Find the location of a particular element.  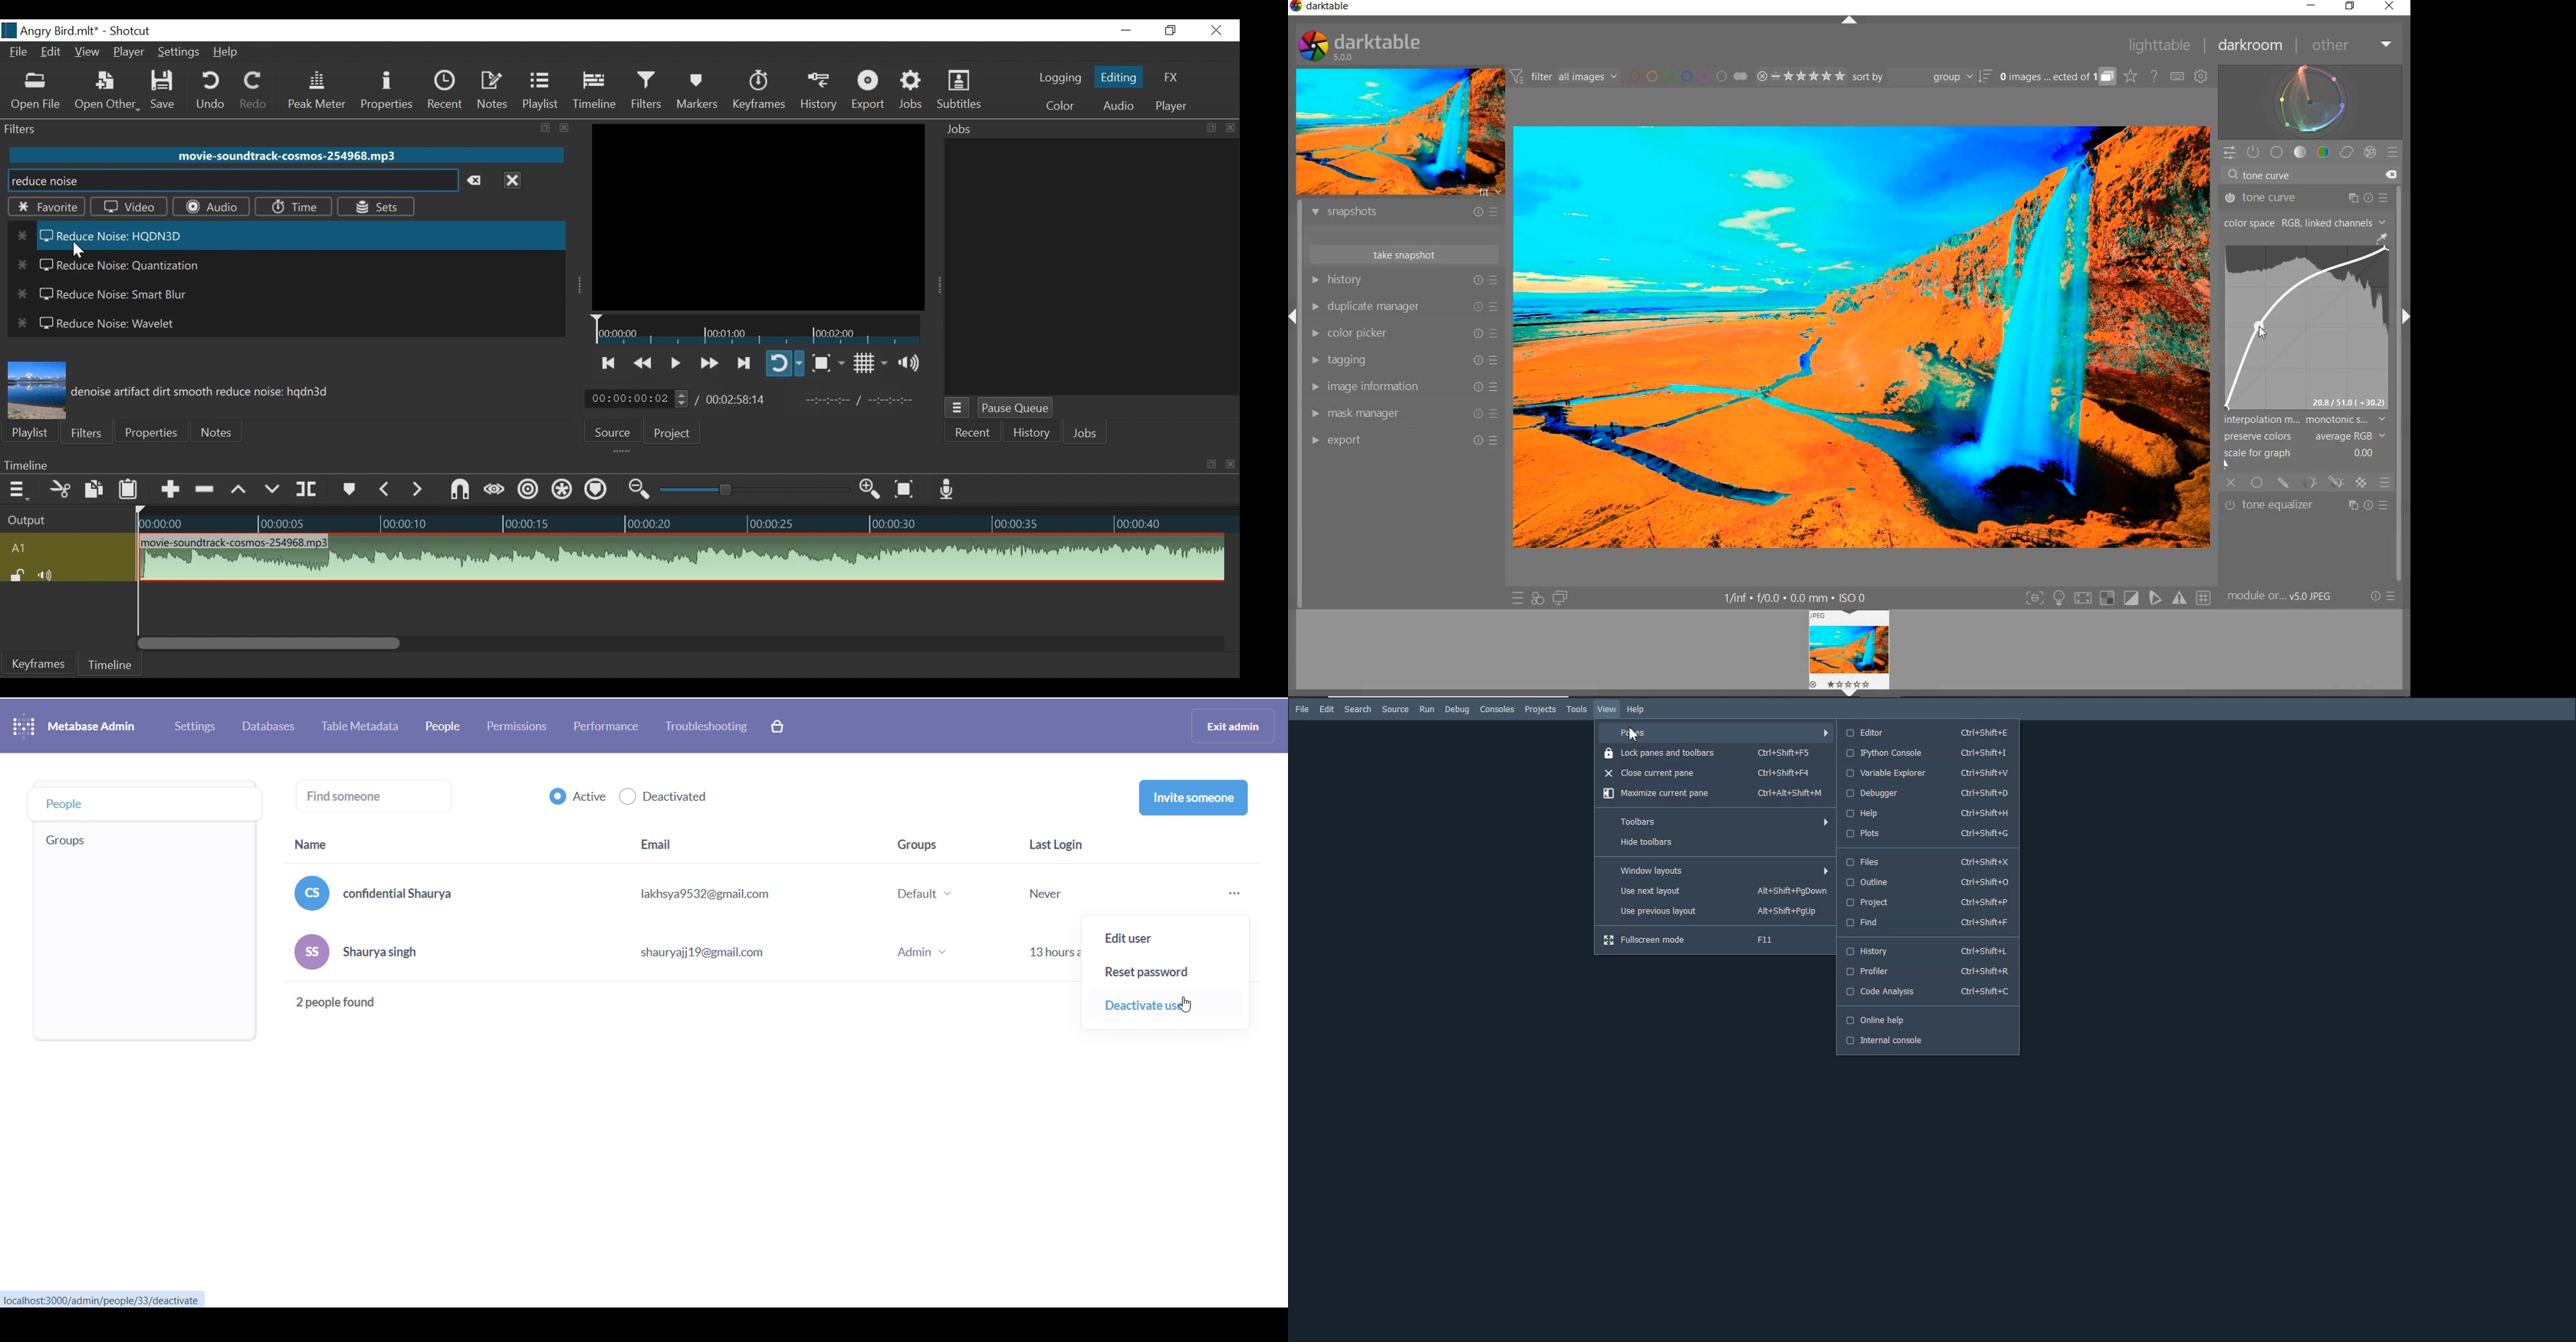

Remove menu is located at coordinates (512, 182).